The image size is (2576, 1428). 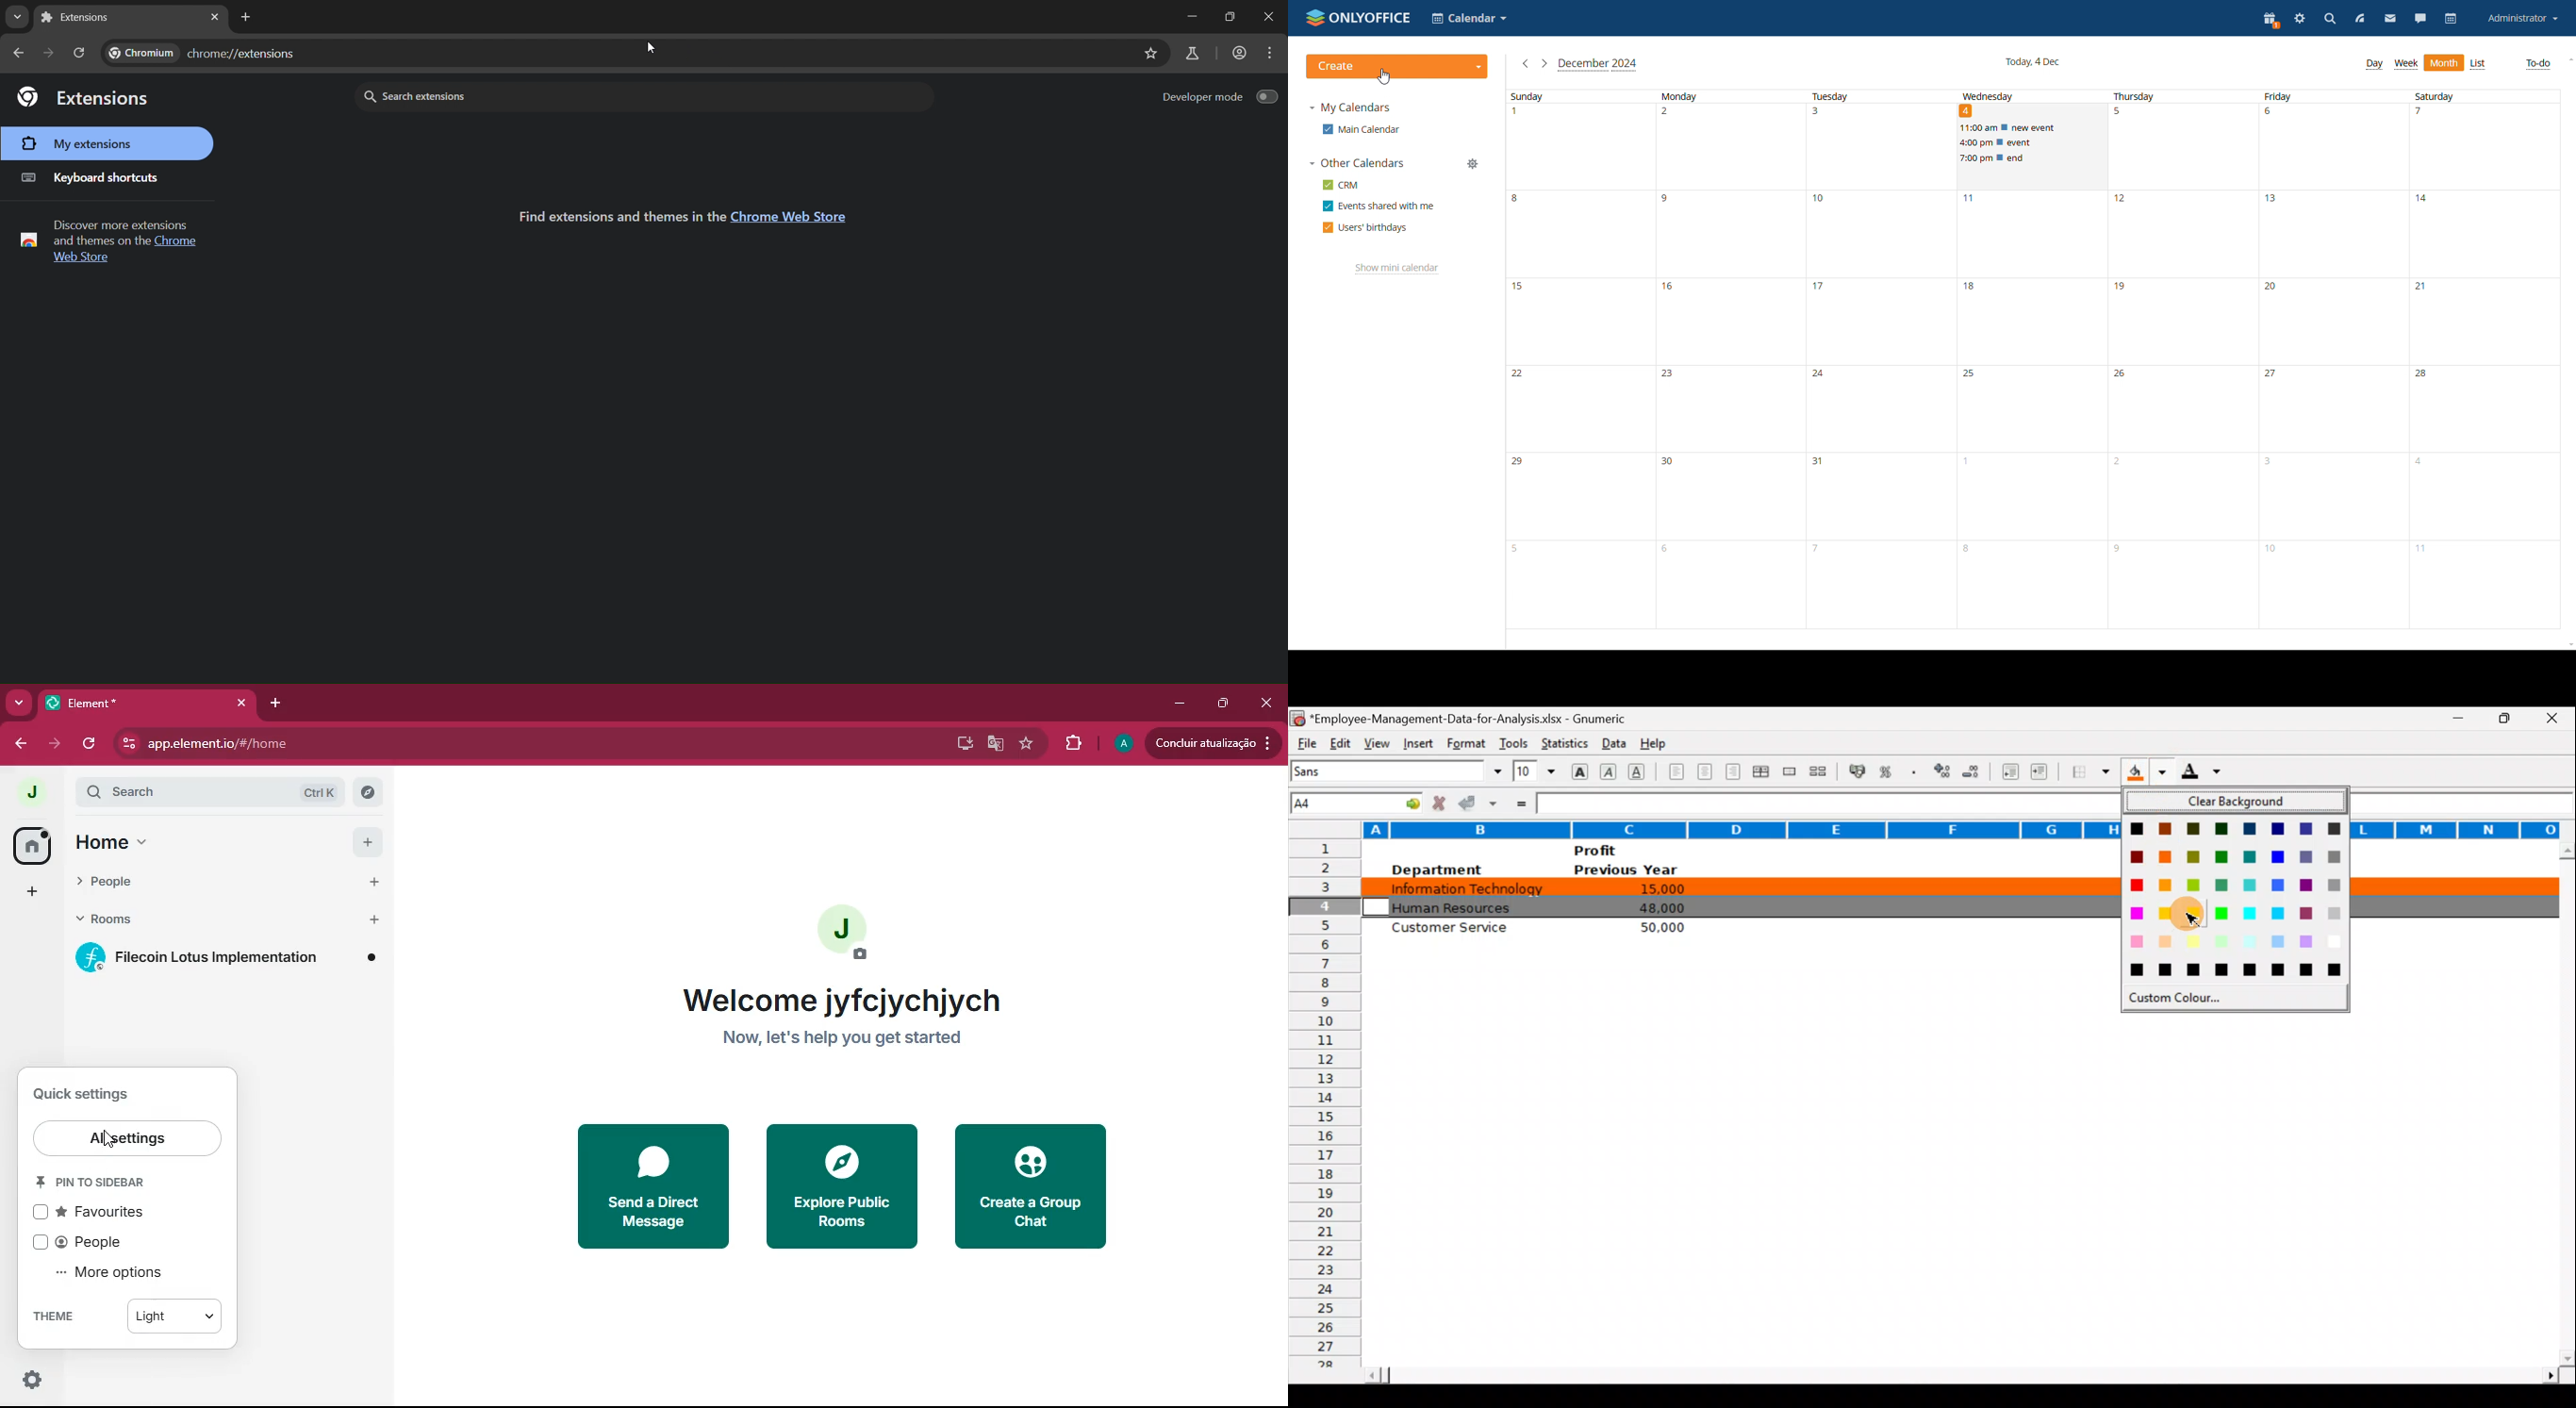 What do you see at coordinates (17, 703) in the screenshot?
I see `more` at bounding box center [17, 703].